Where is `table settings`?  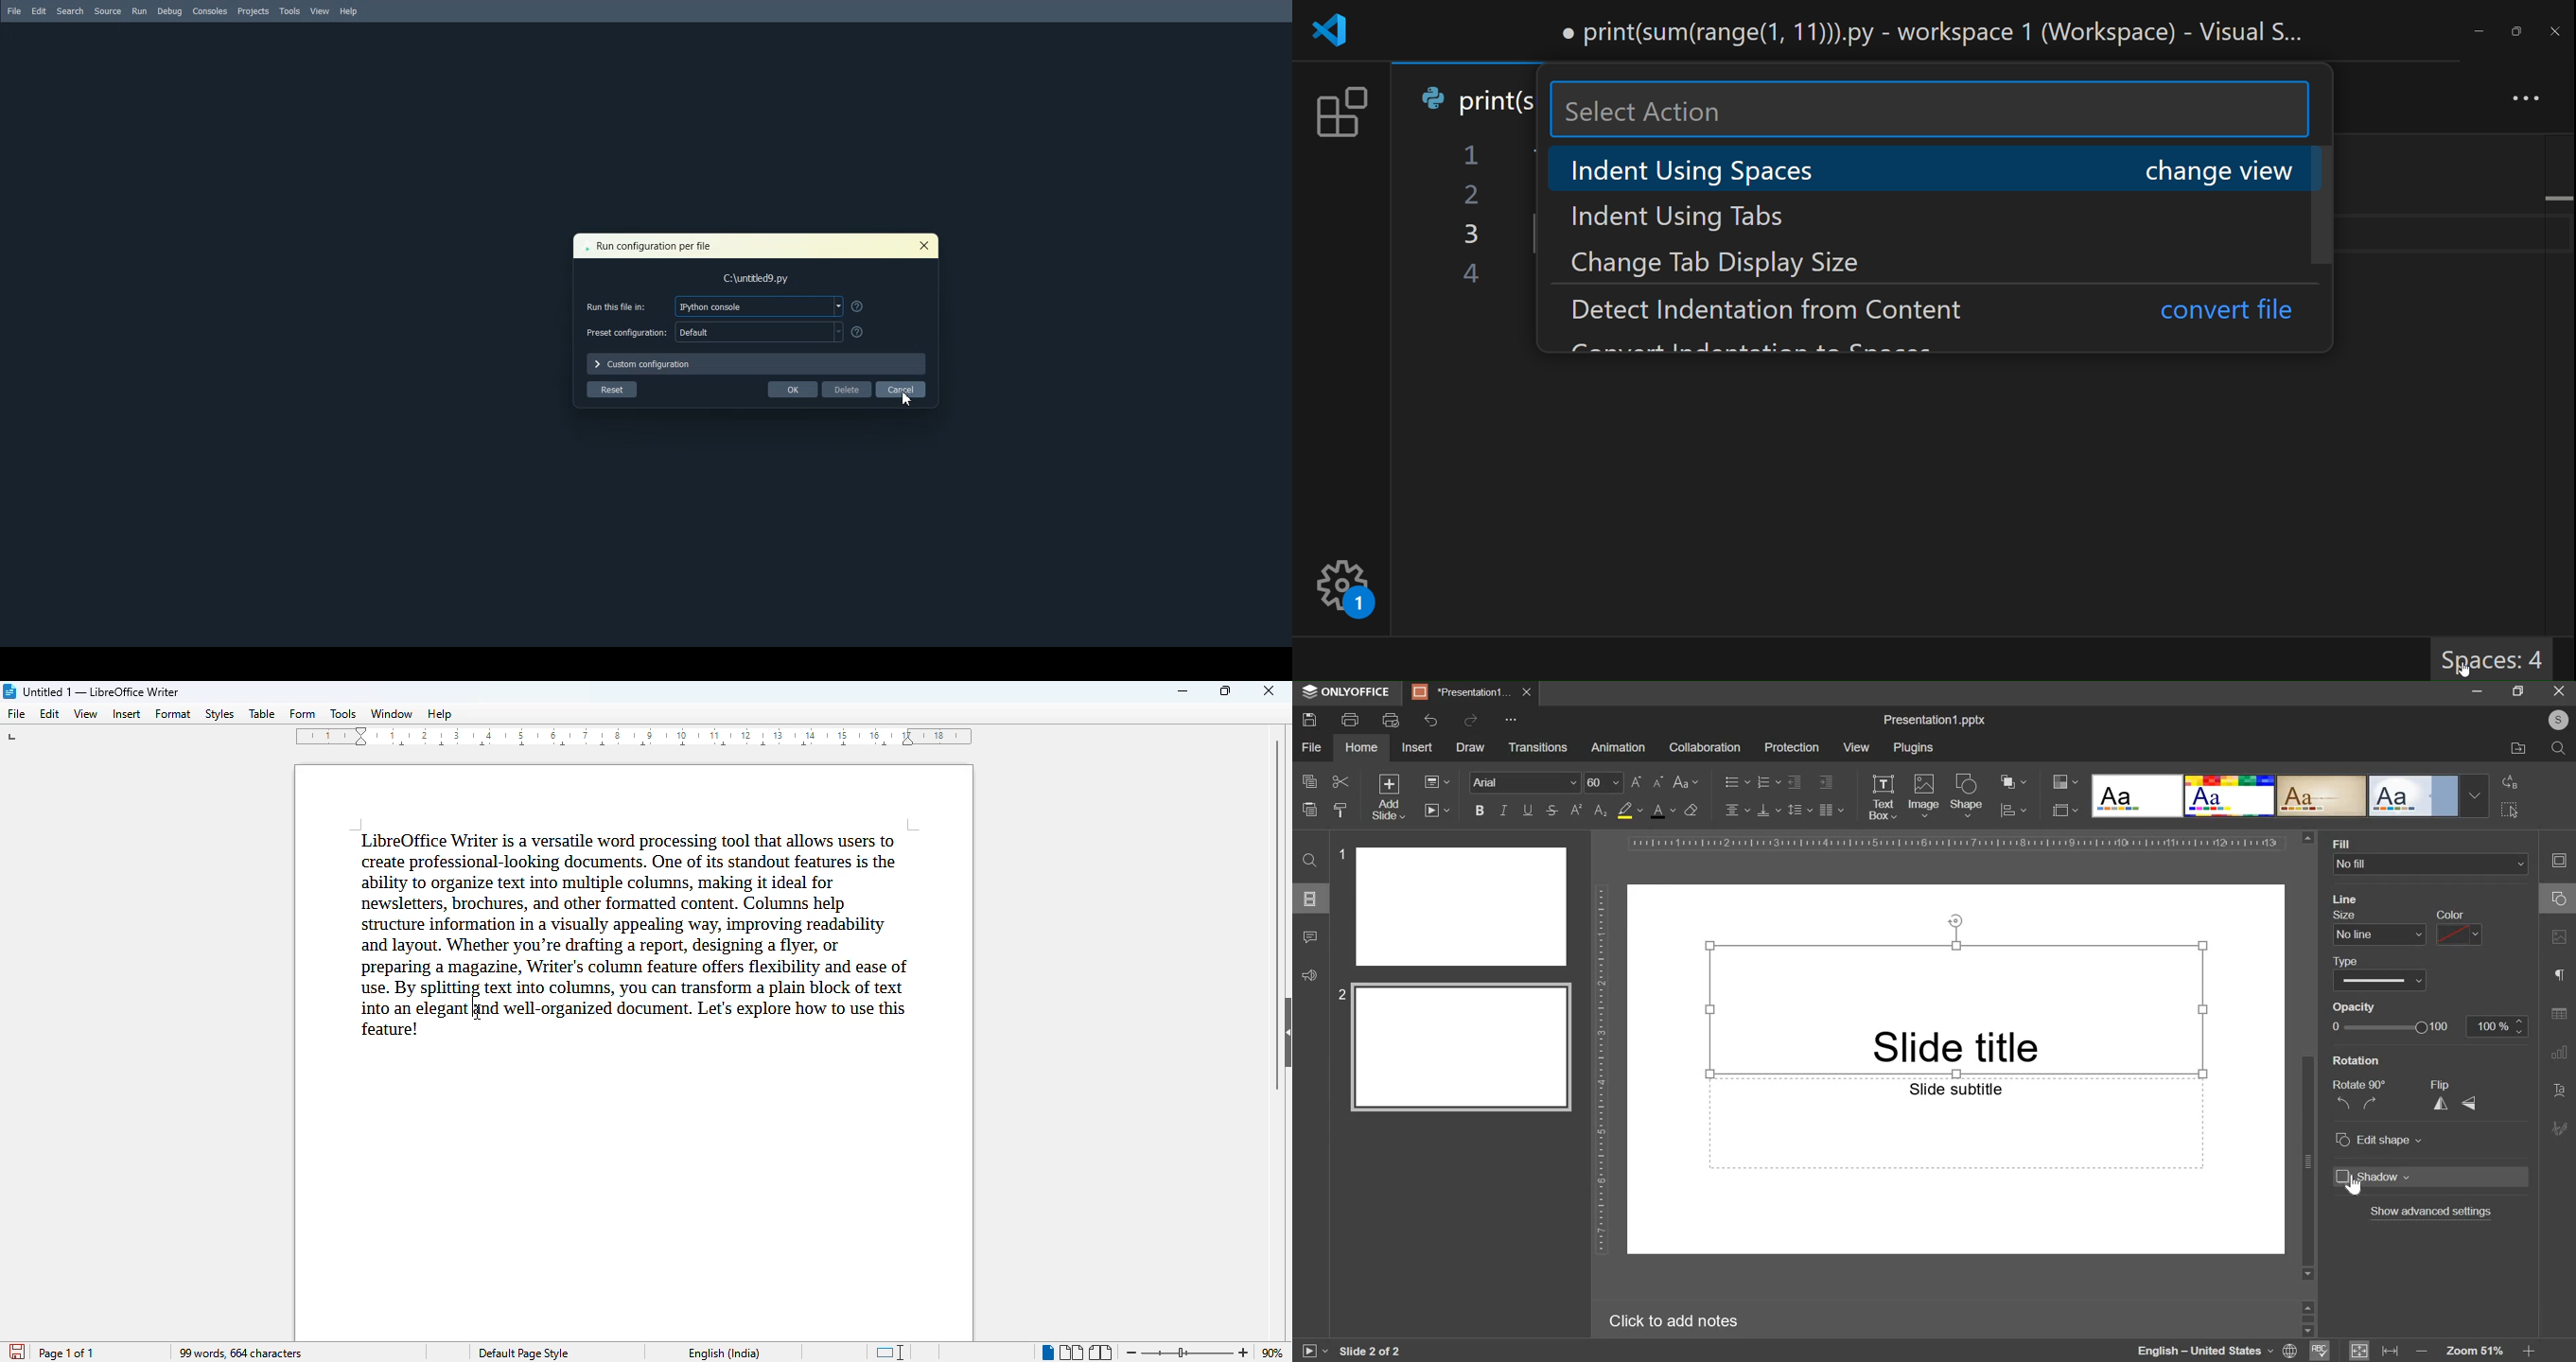 table settings is located at coordinates (2559, 1013).